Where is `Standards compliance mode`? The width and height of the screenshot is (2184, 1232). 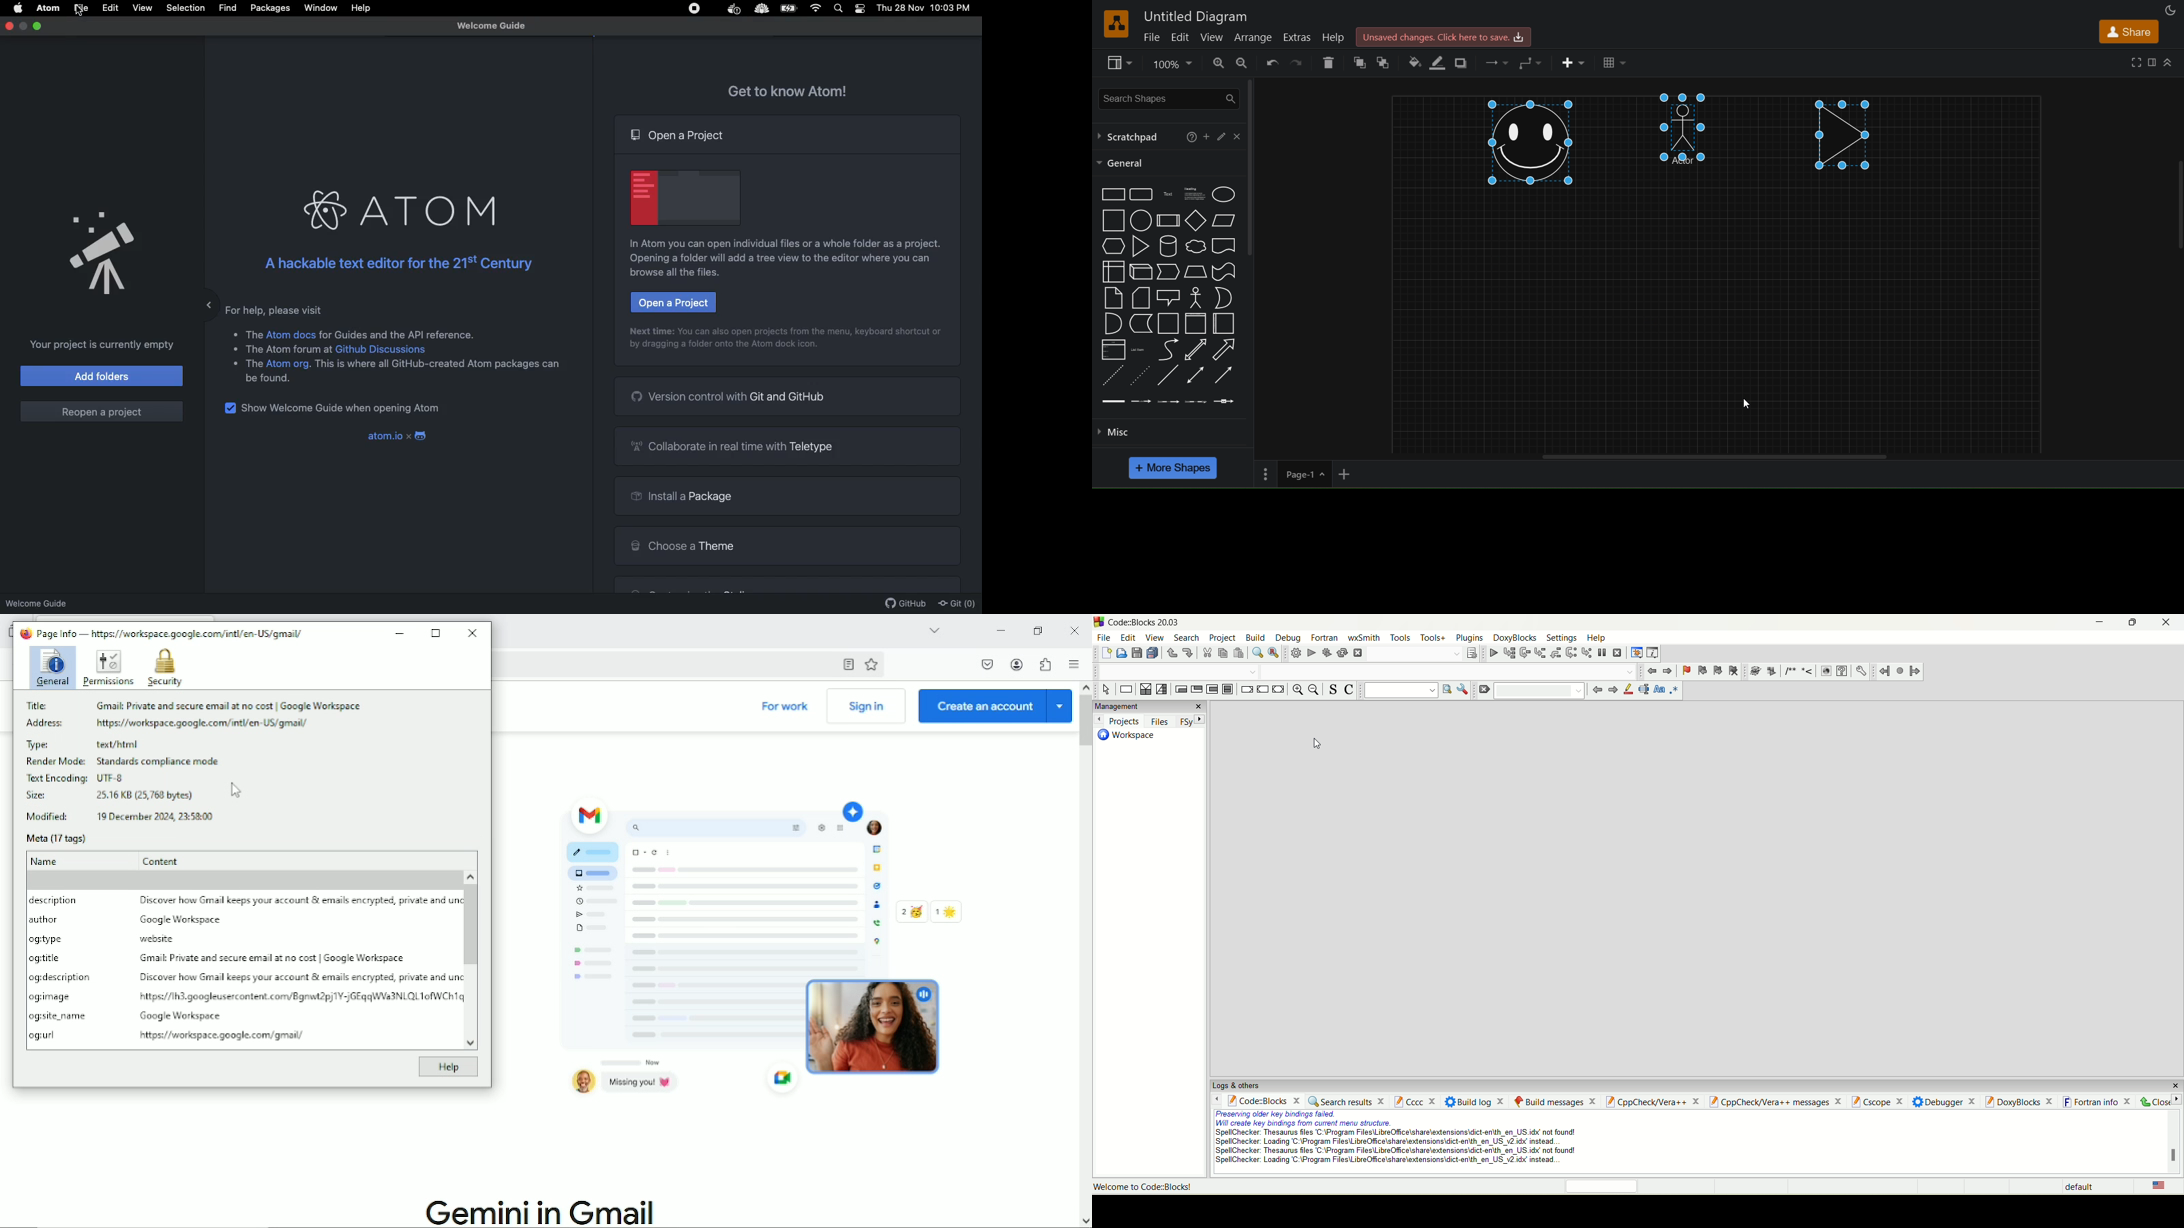
Standards compliance mode is located at coordinates (160, 761).